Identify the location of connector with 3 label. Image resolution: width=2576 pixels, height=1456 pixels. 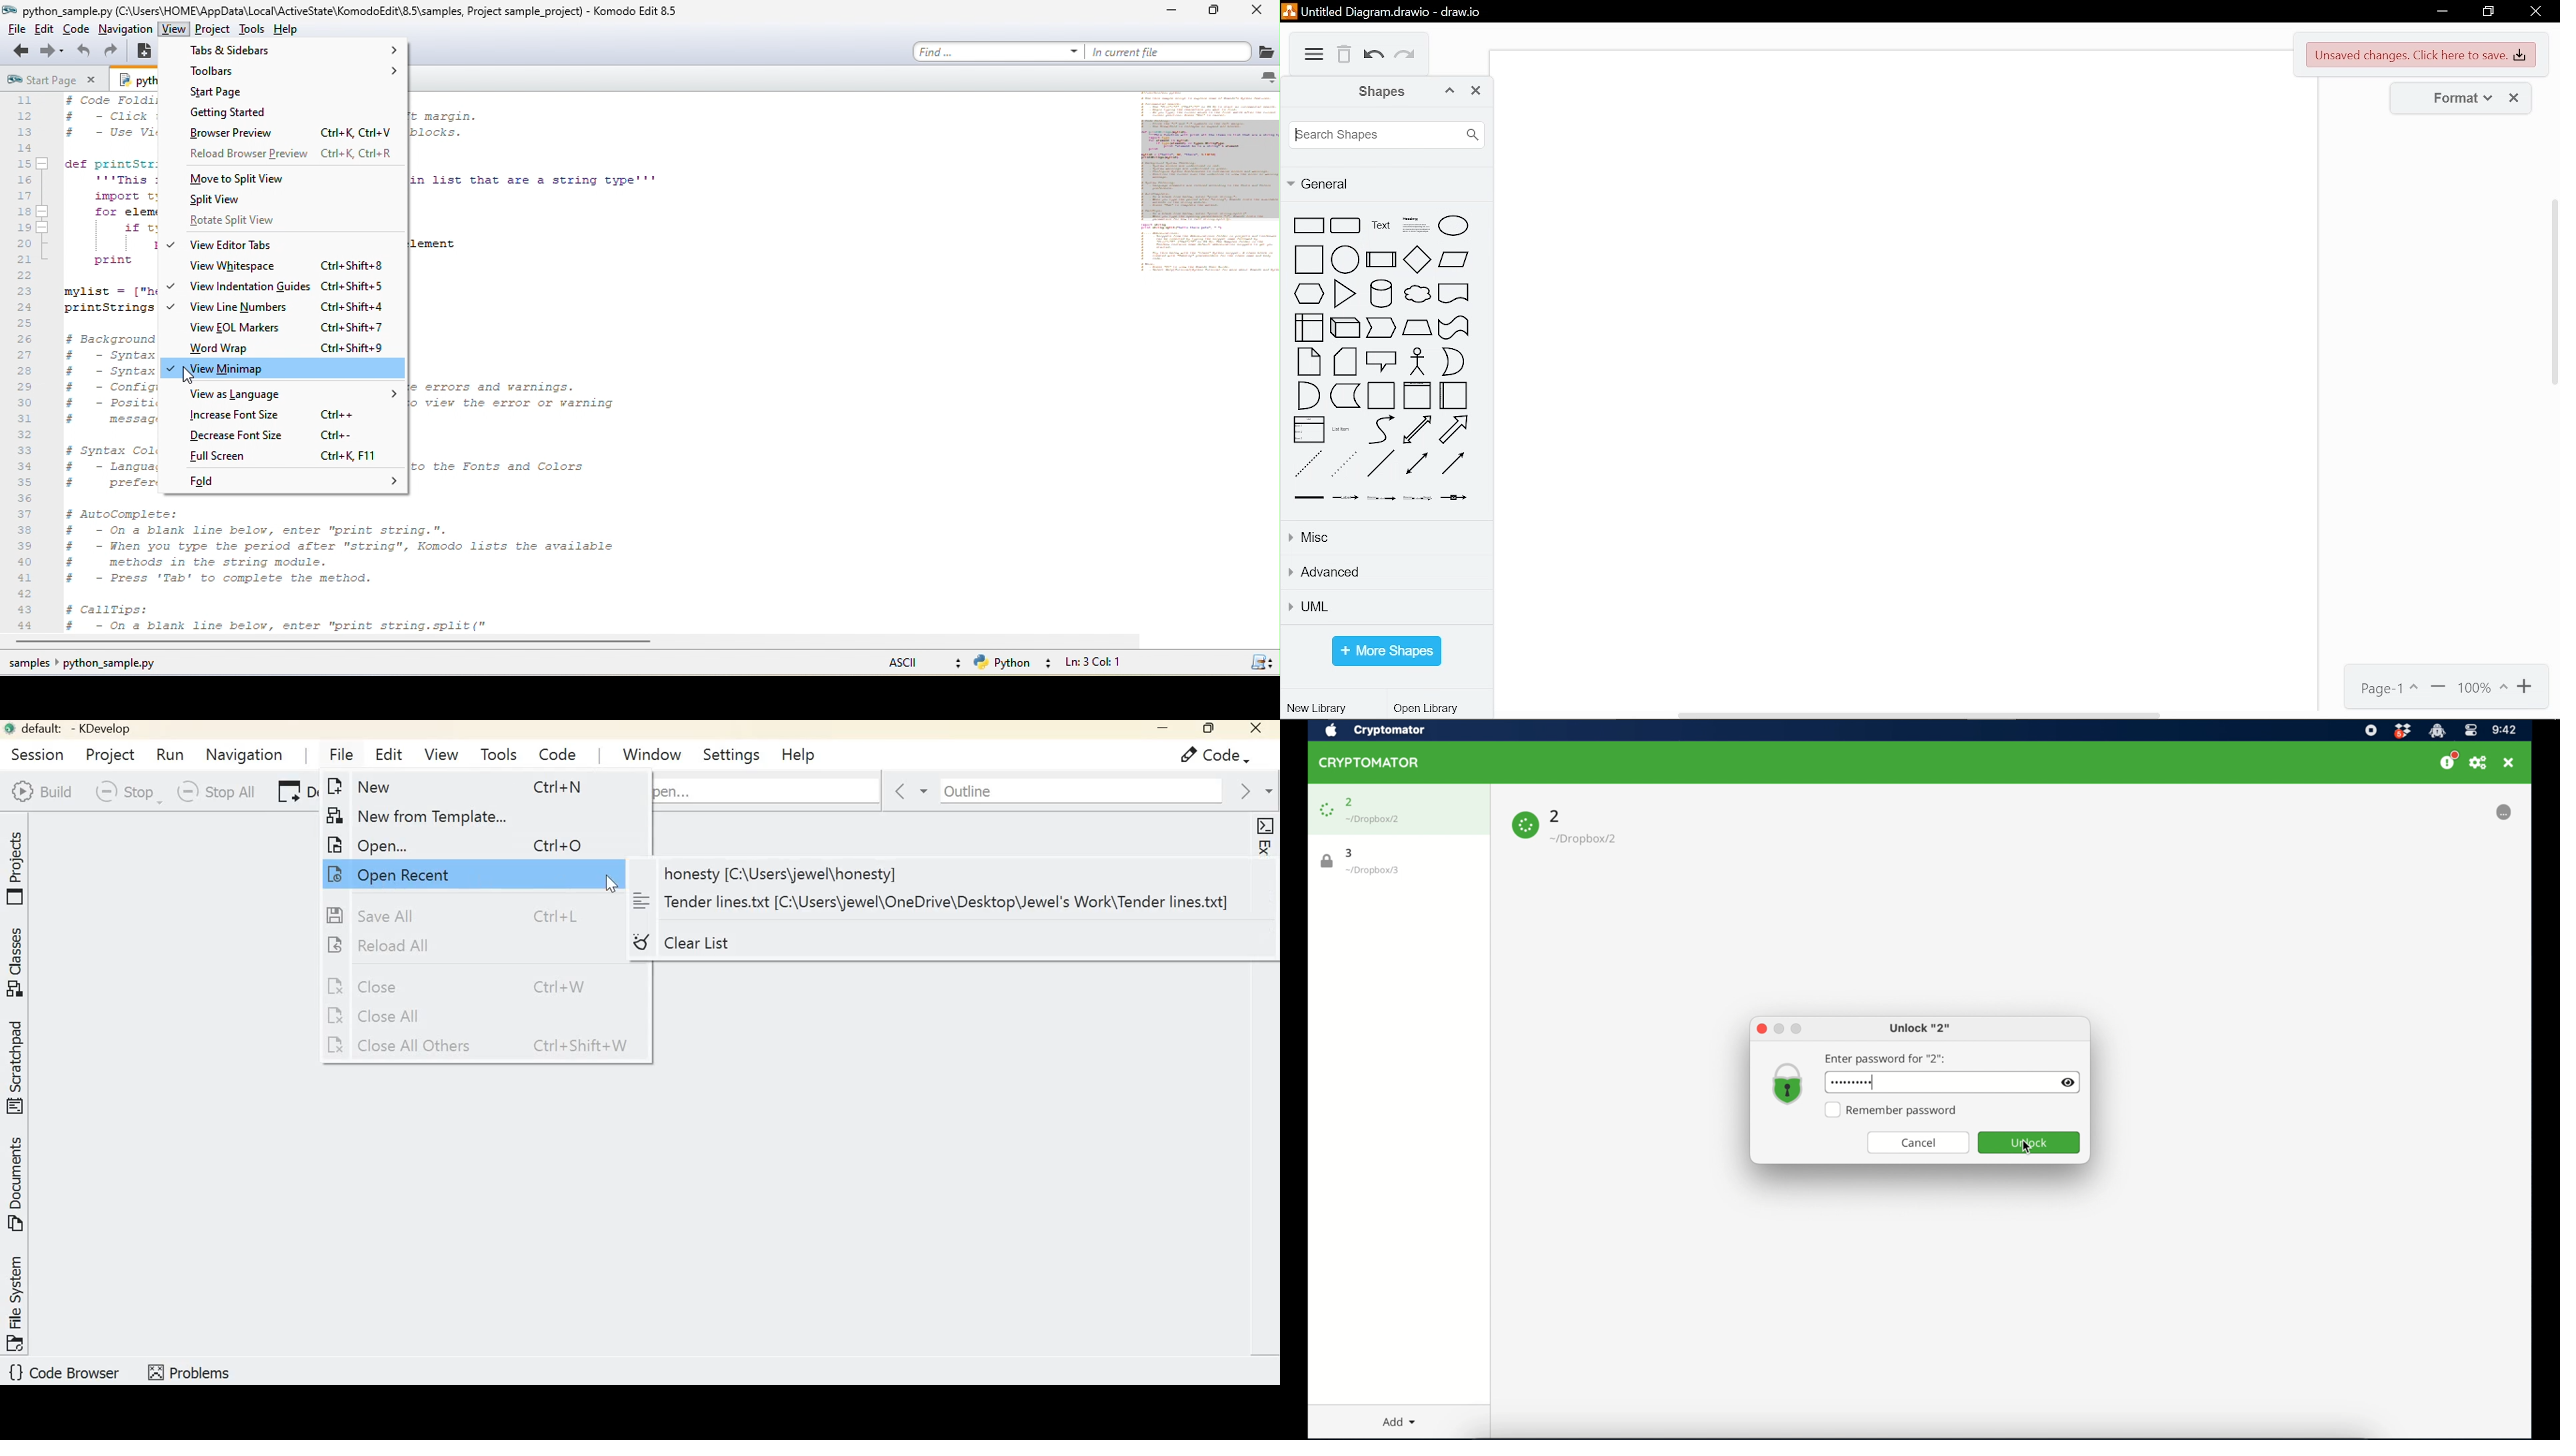
(1418, 498).